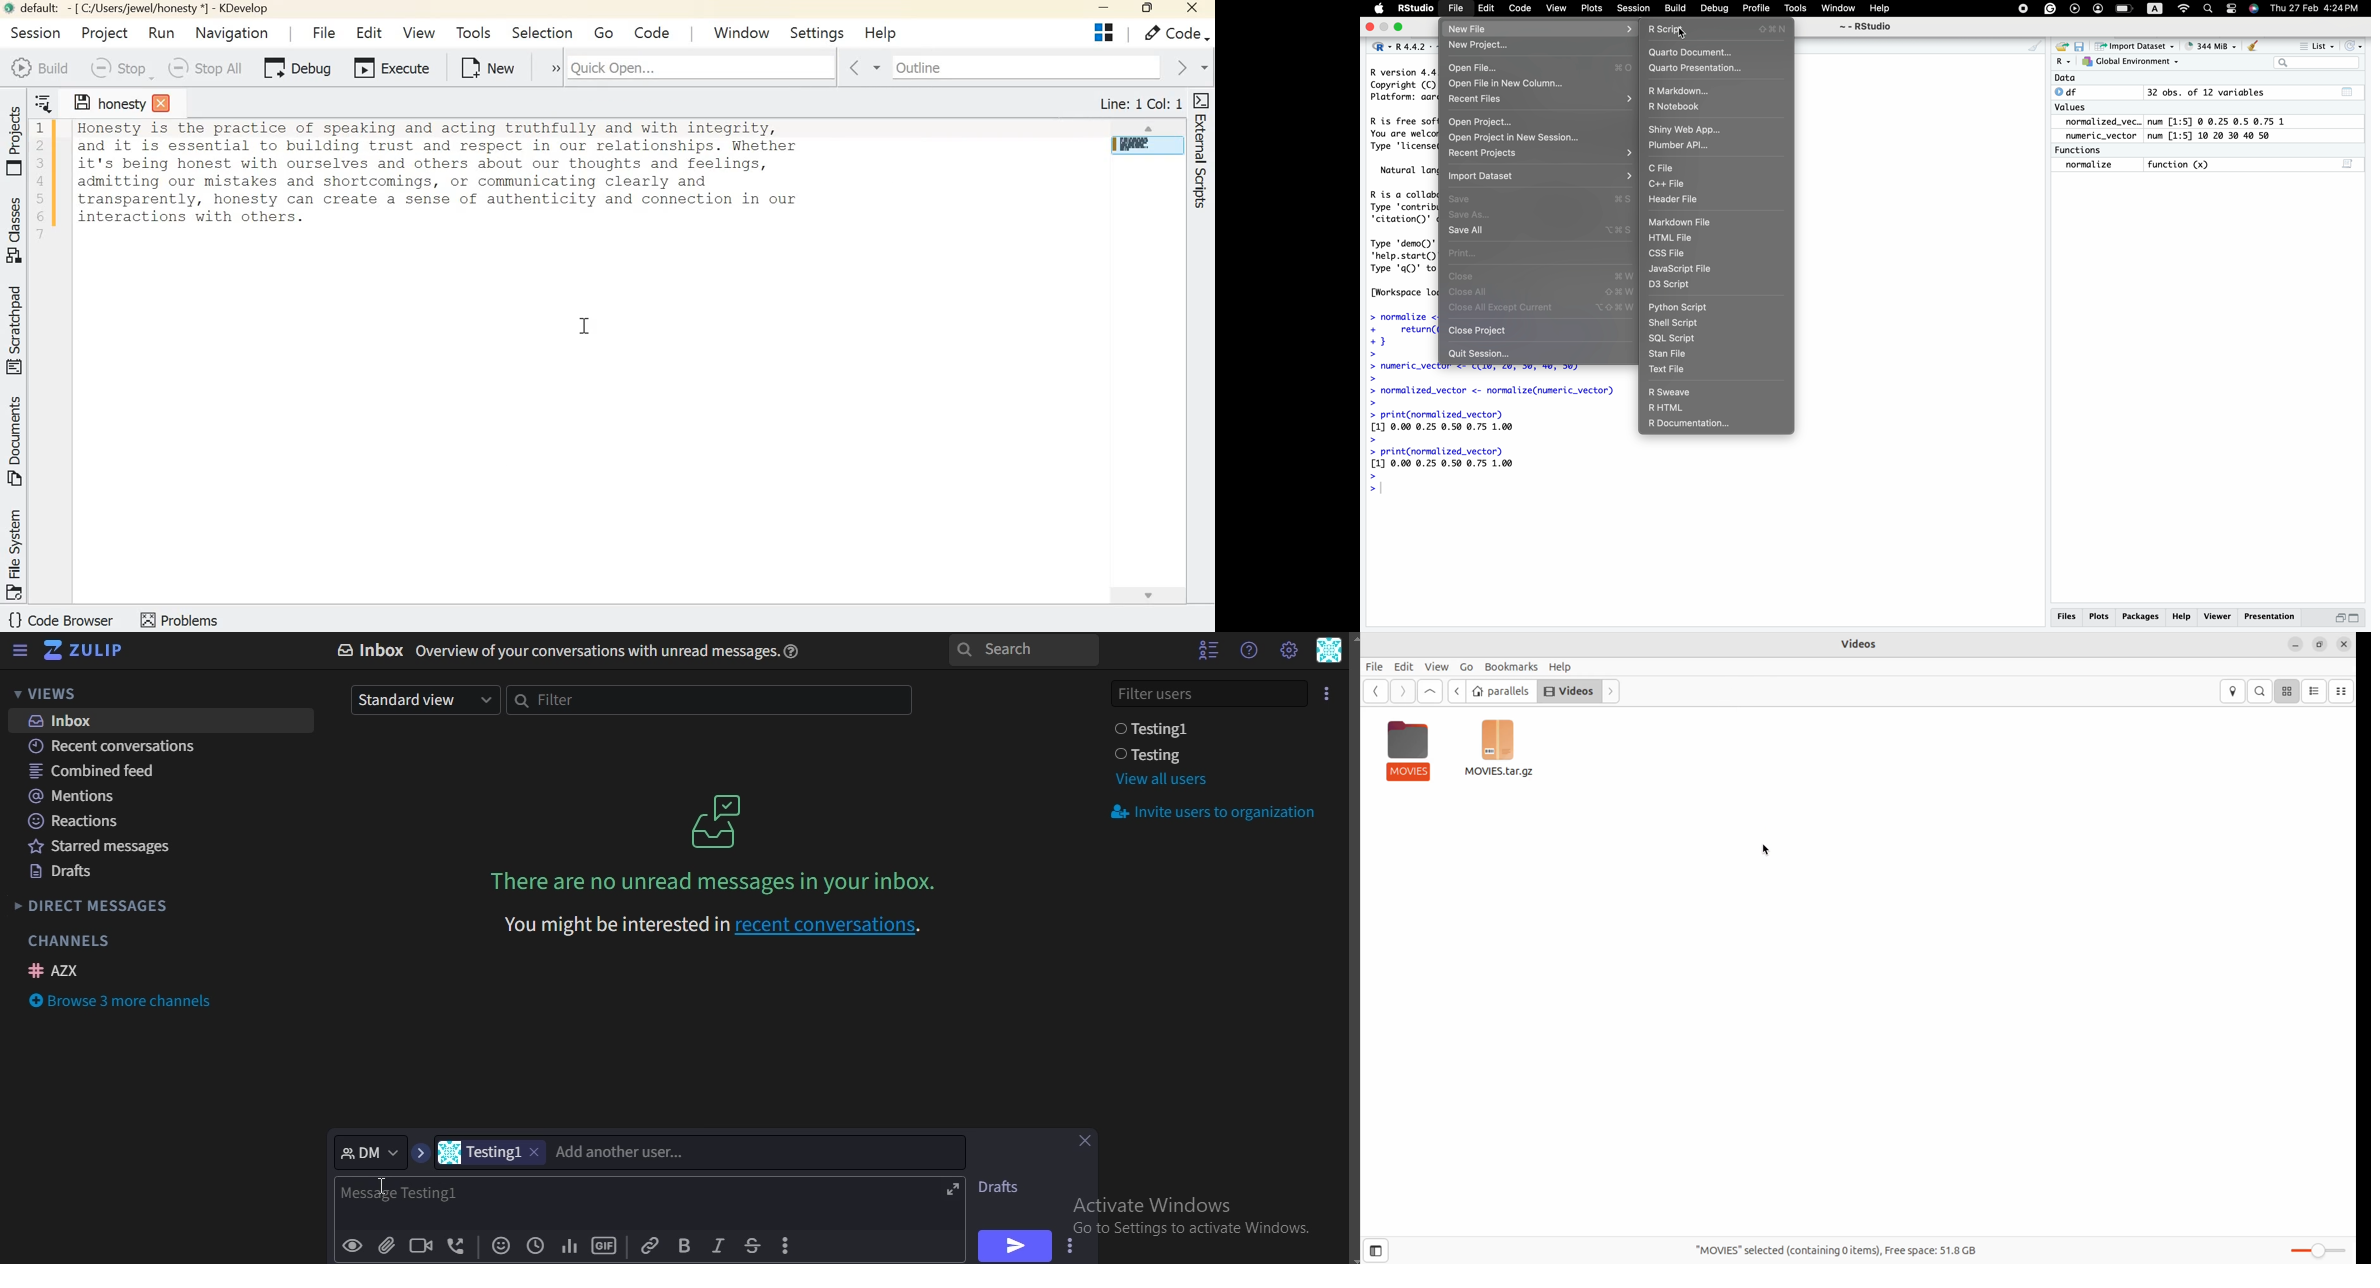 The width and height of the screenshot is (2380, 1288). What do you see at coordinates (1677, 146) in the screenshot?
I see `Plumber API` at bounding box center [1677, 146].